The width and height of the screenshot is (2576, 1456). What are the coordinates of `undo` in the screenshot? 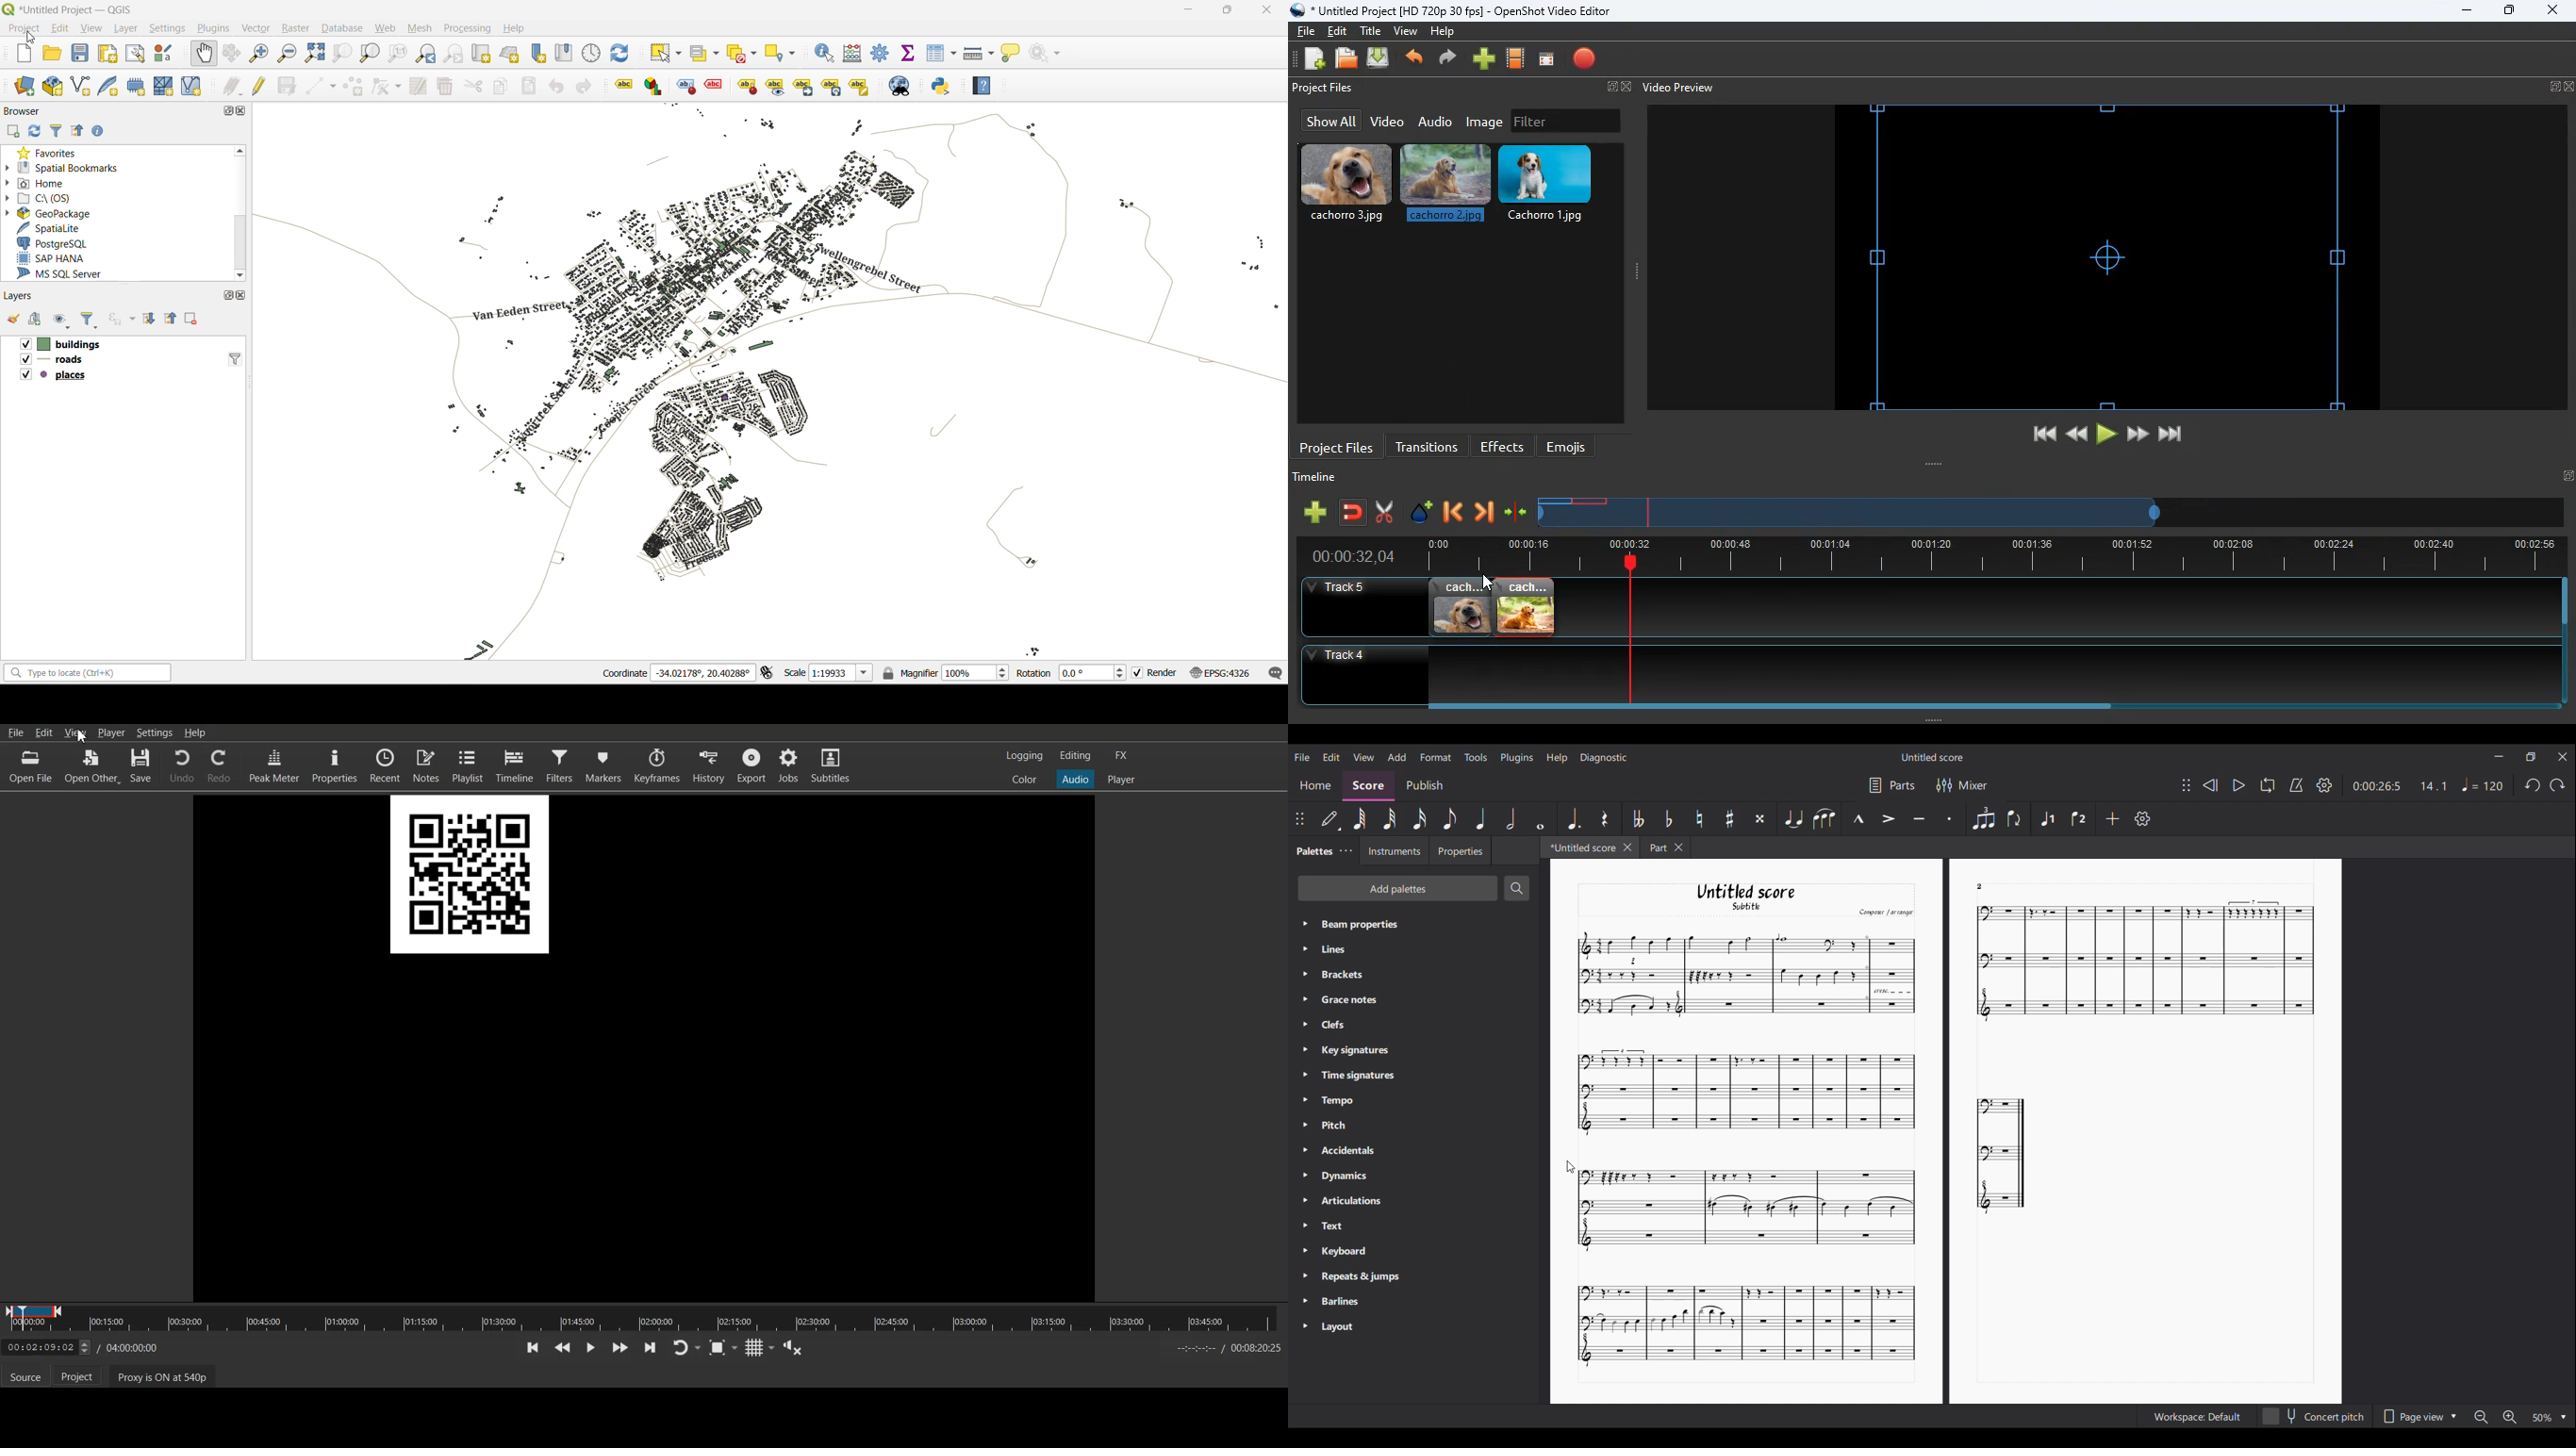 It's located at (554, 85).